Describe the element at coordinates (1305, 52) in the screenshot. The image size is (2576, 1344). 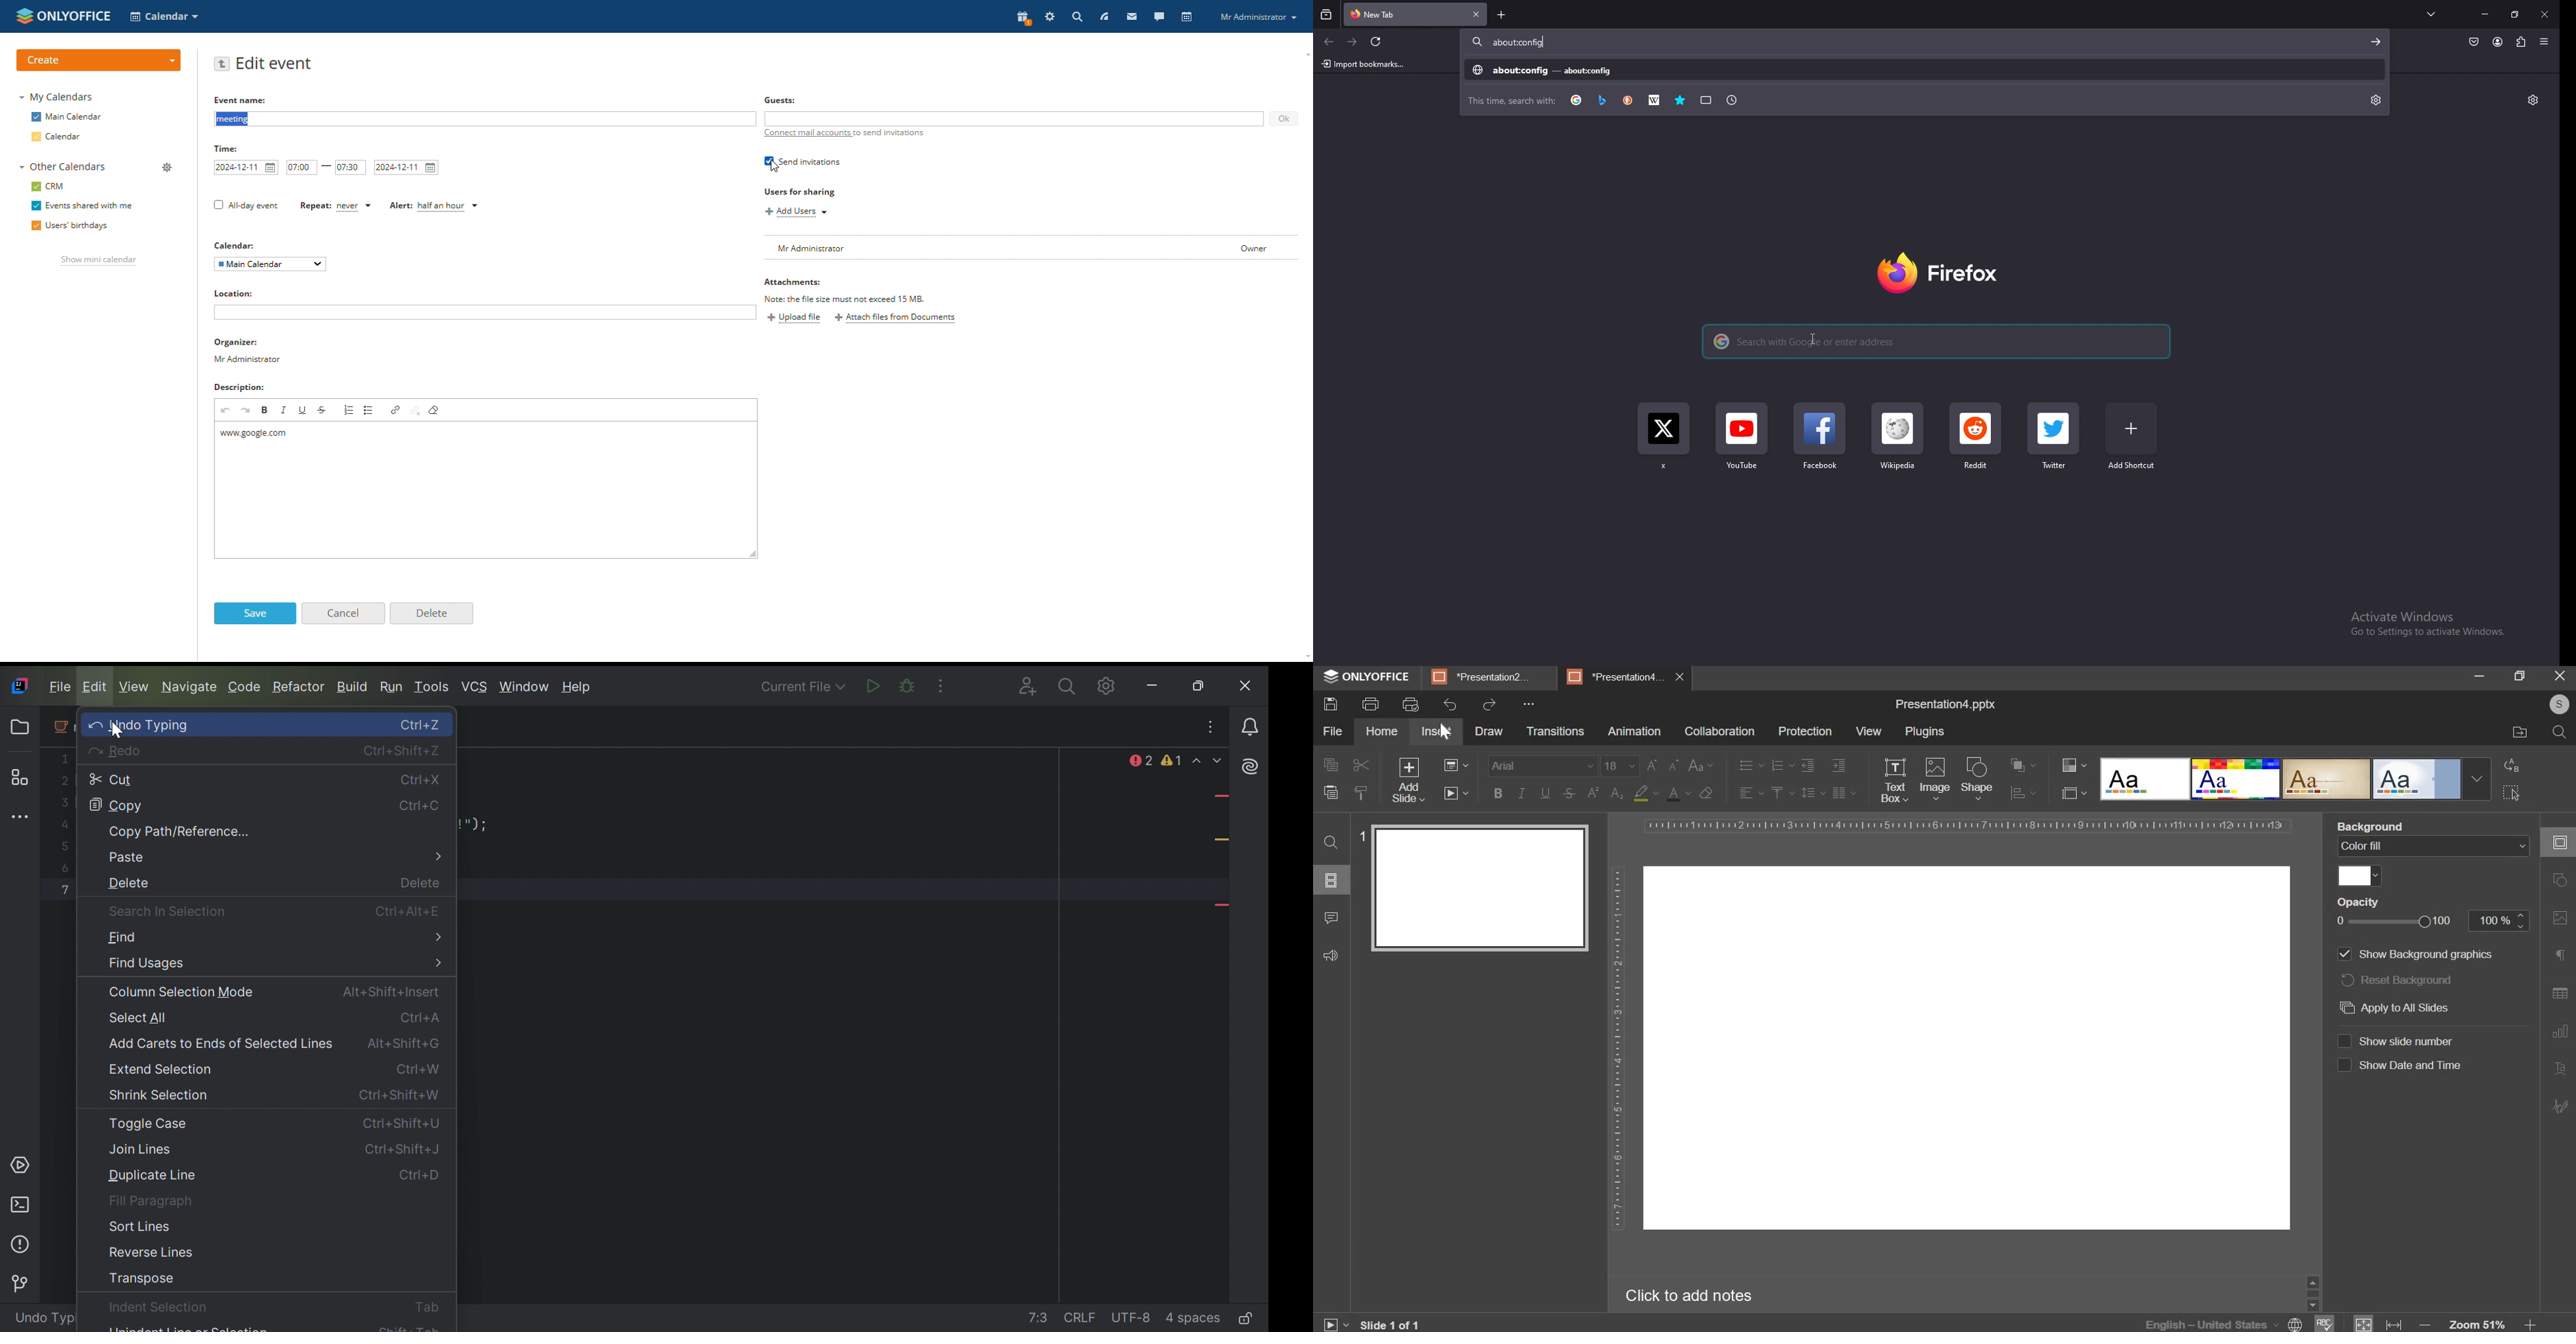
I see `scroll up` at that location.